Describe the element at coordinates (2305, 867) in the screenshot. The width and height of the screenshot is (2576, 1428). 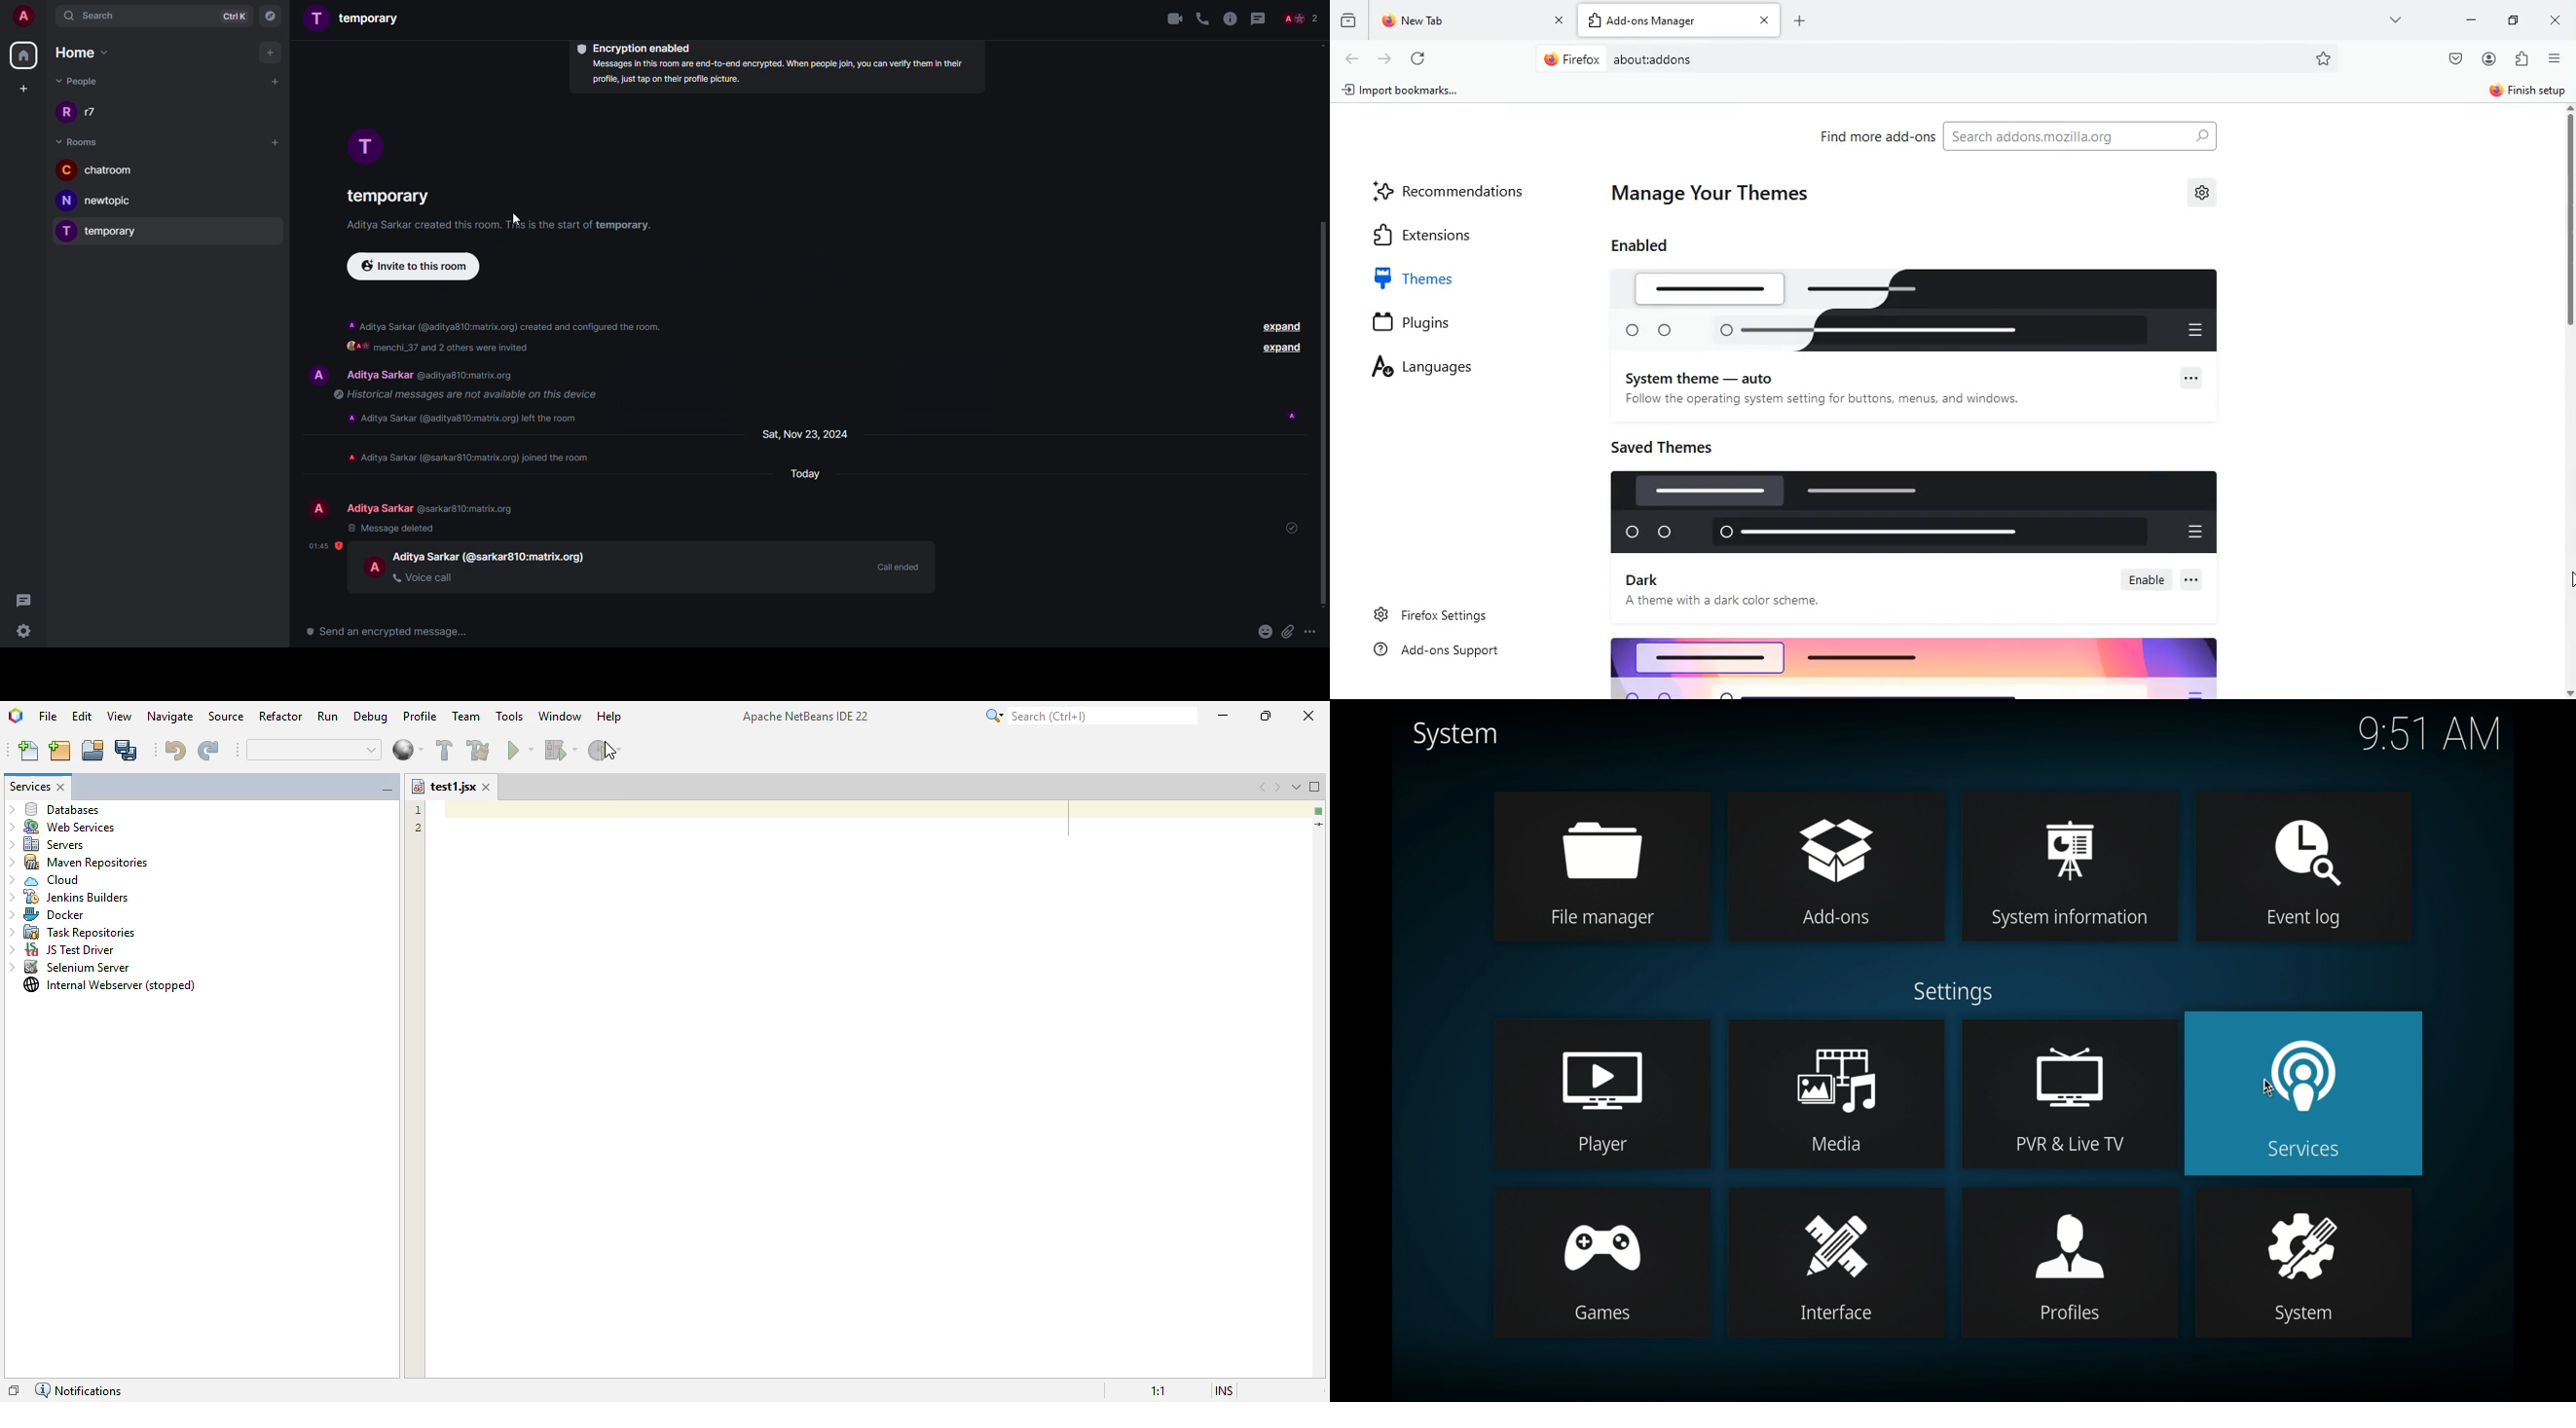
I see `event log` at that location.